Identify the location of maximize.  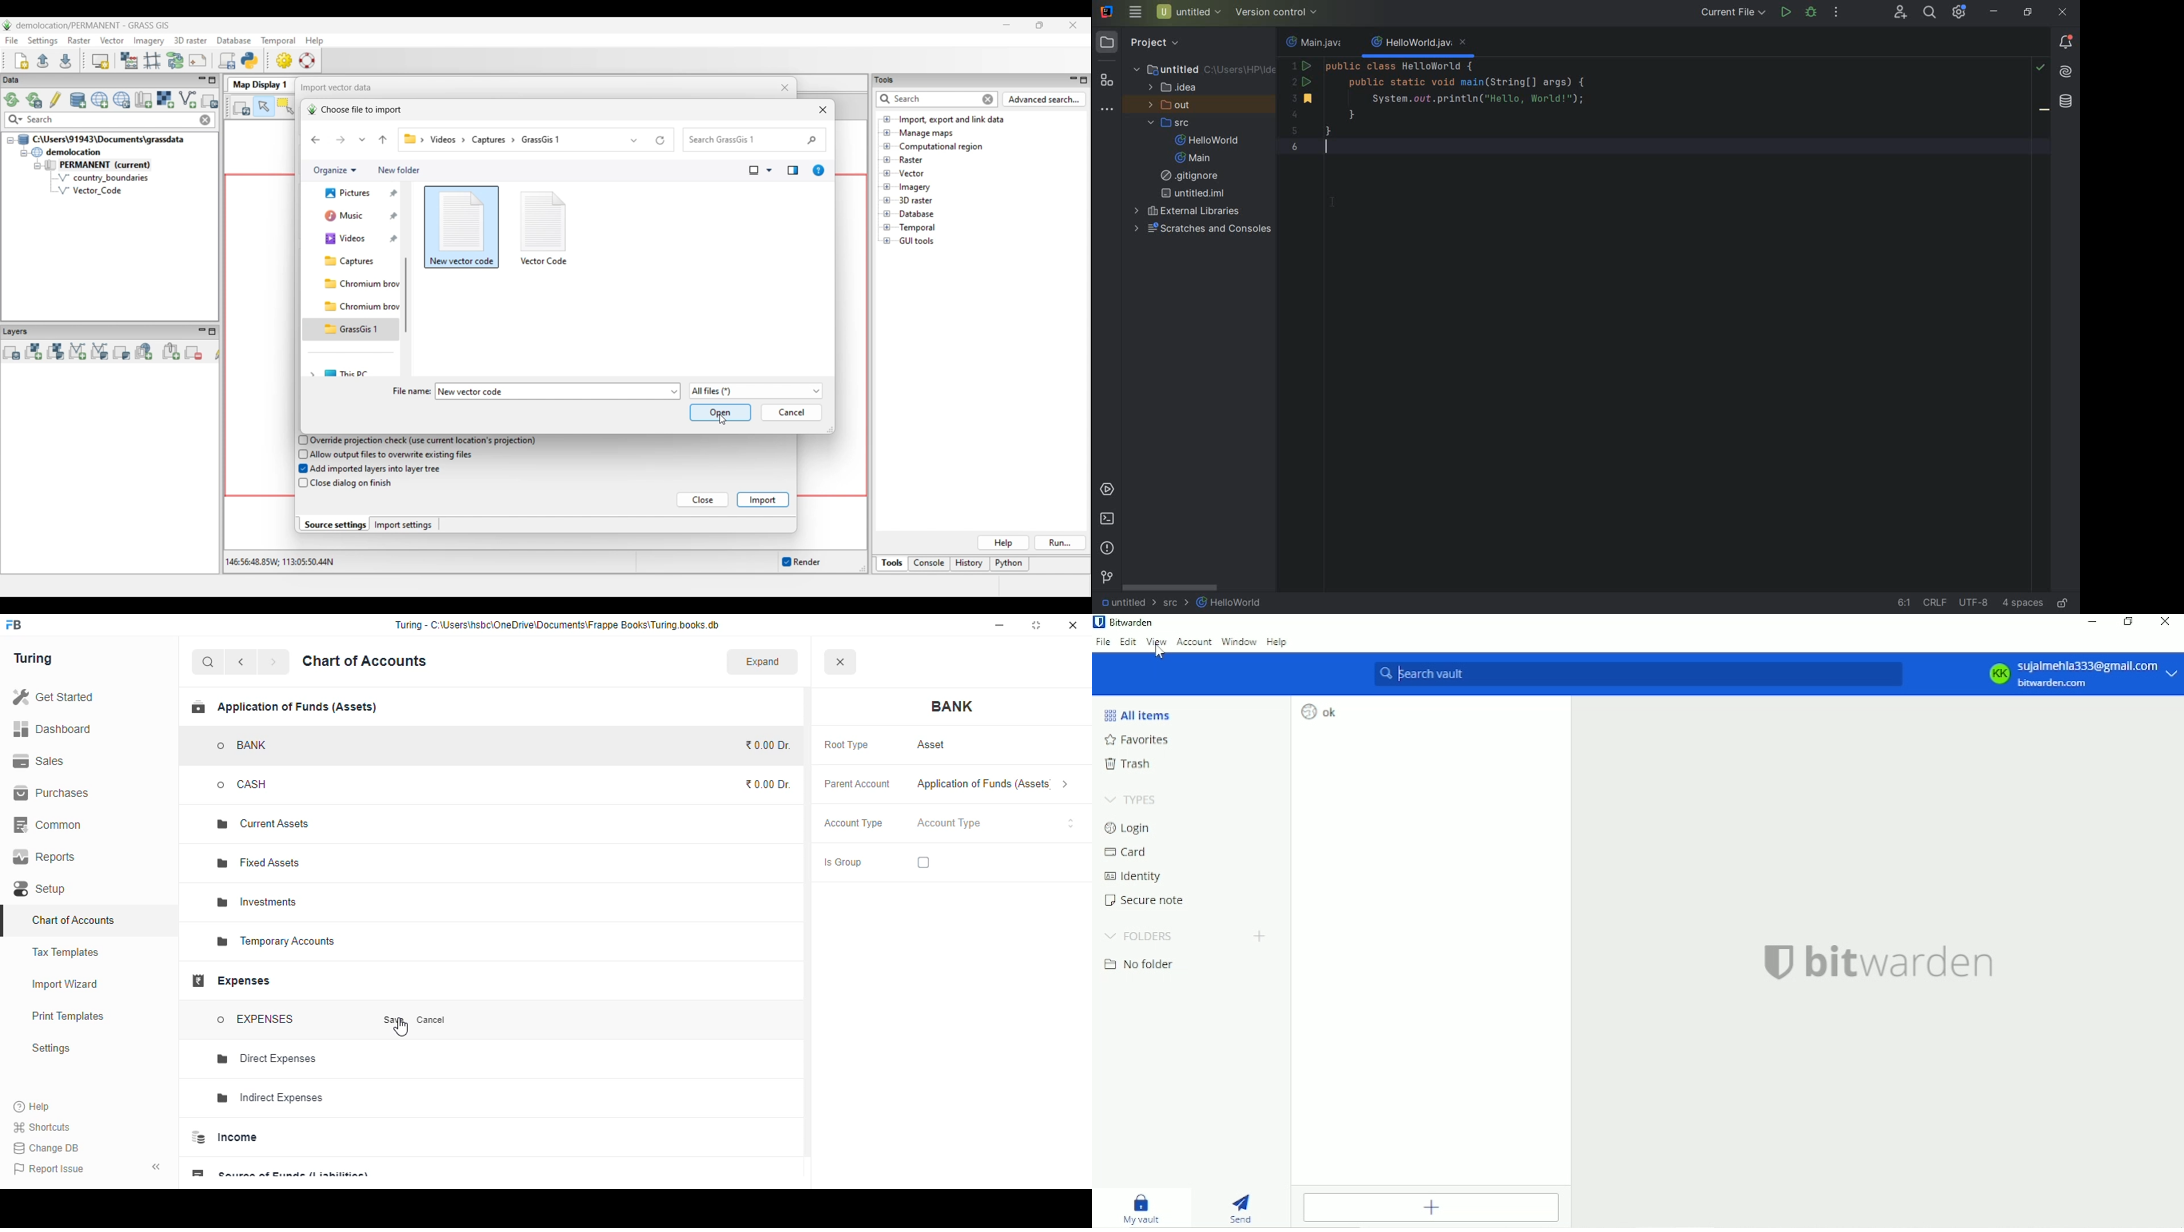
(1036, 625).